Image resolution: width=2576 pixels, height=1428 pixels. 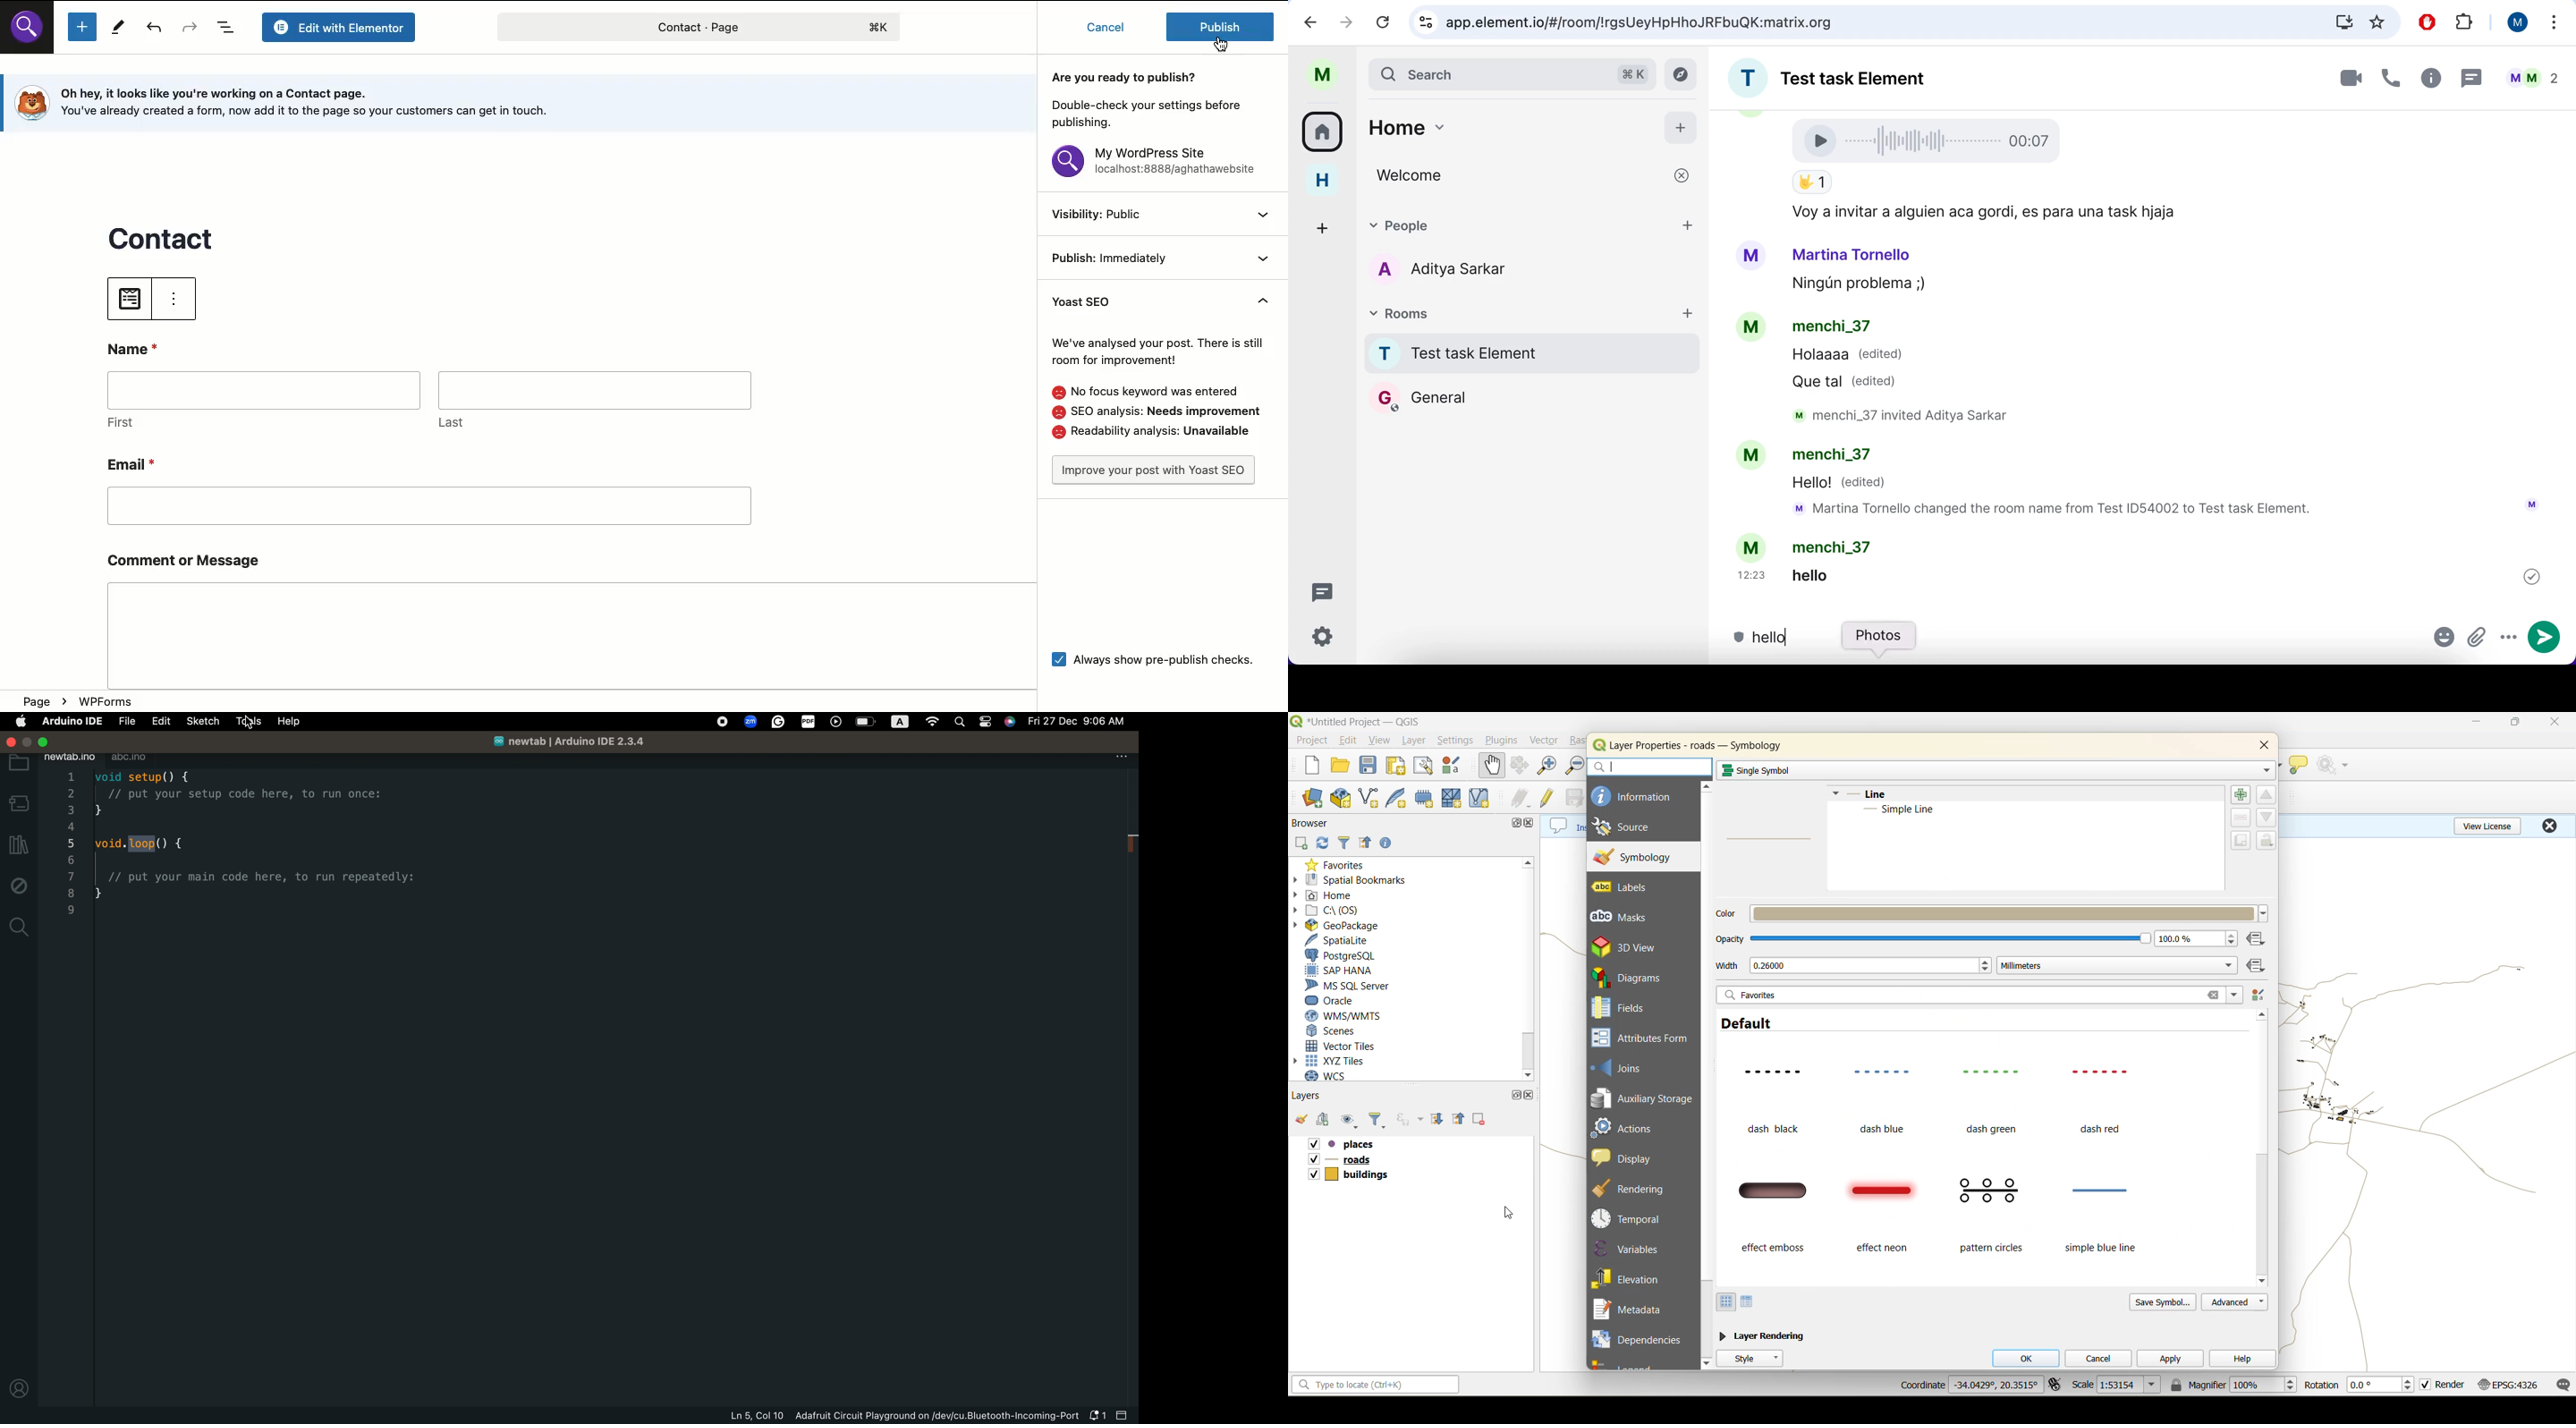 I want to click on apply, so click(x=2172, y=1359).